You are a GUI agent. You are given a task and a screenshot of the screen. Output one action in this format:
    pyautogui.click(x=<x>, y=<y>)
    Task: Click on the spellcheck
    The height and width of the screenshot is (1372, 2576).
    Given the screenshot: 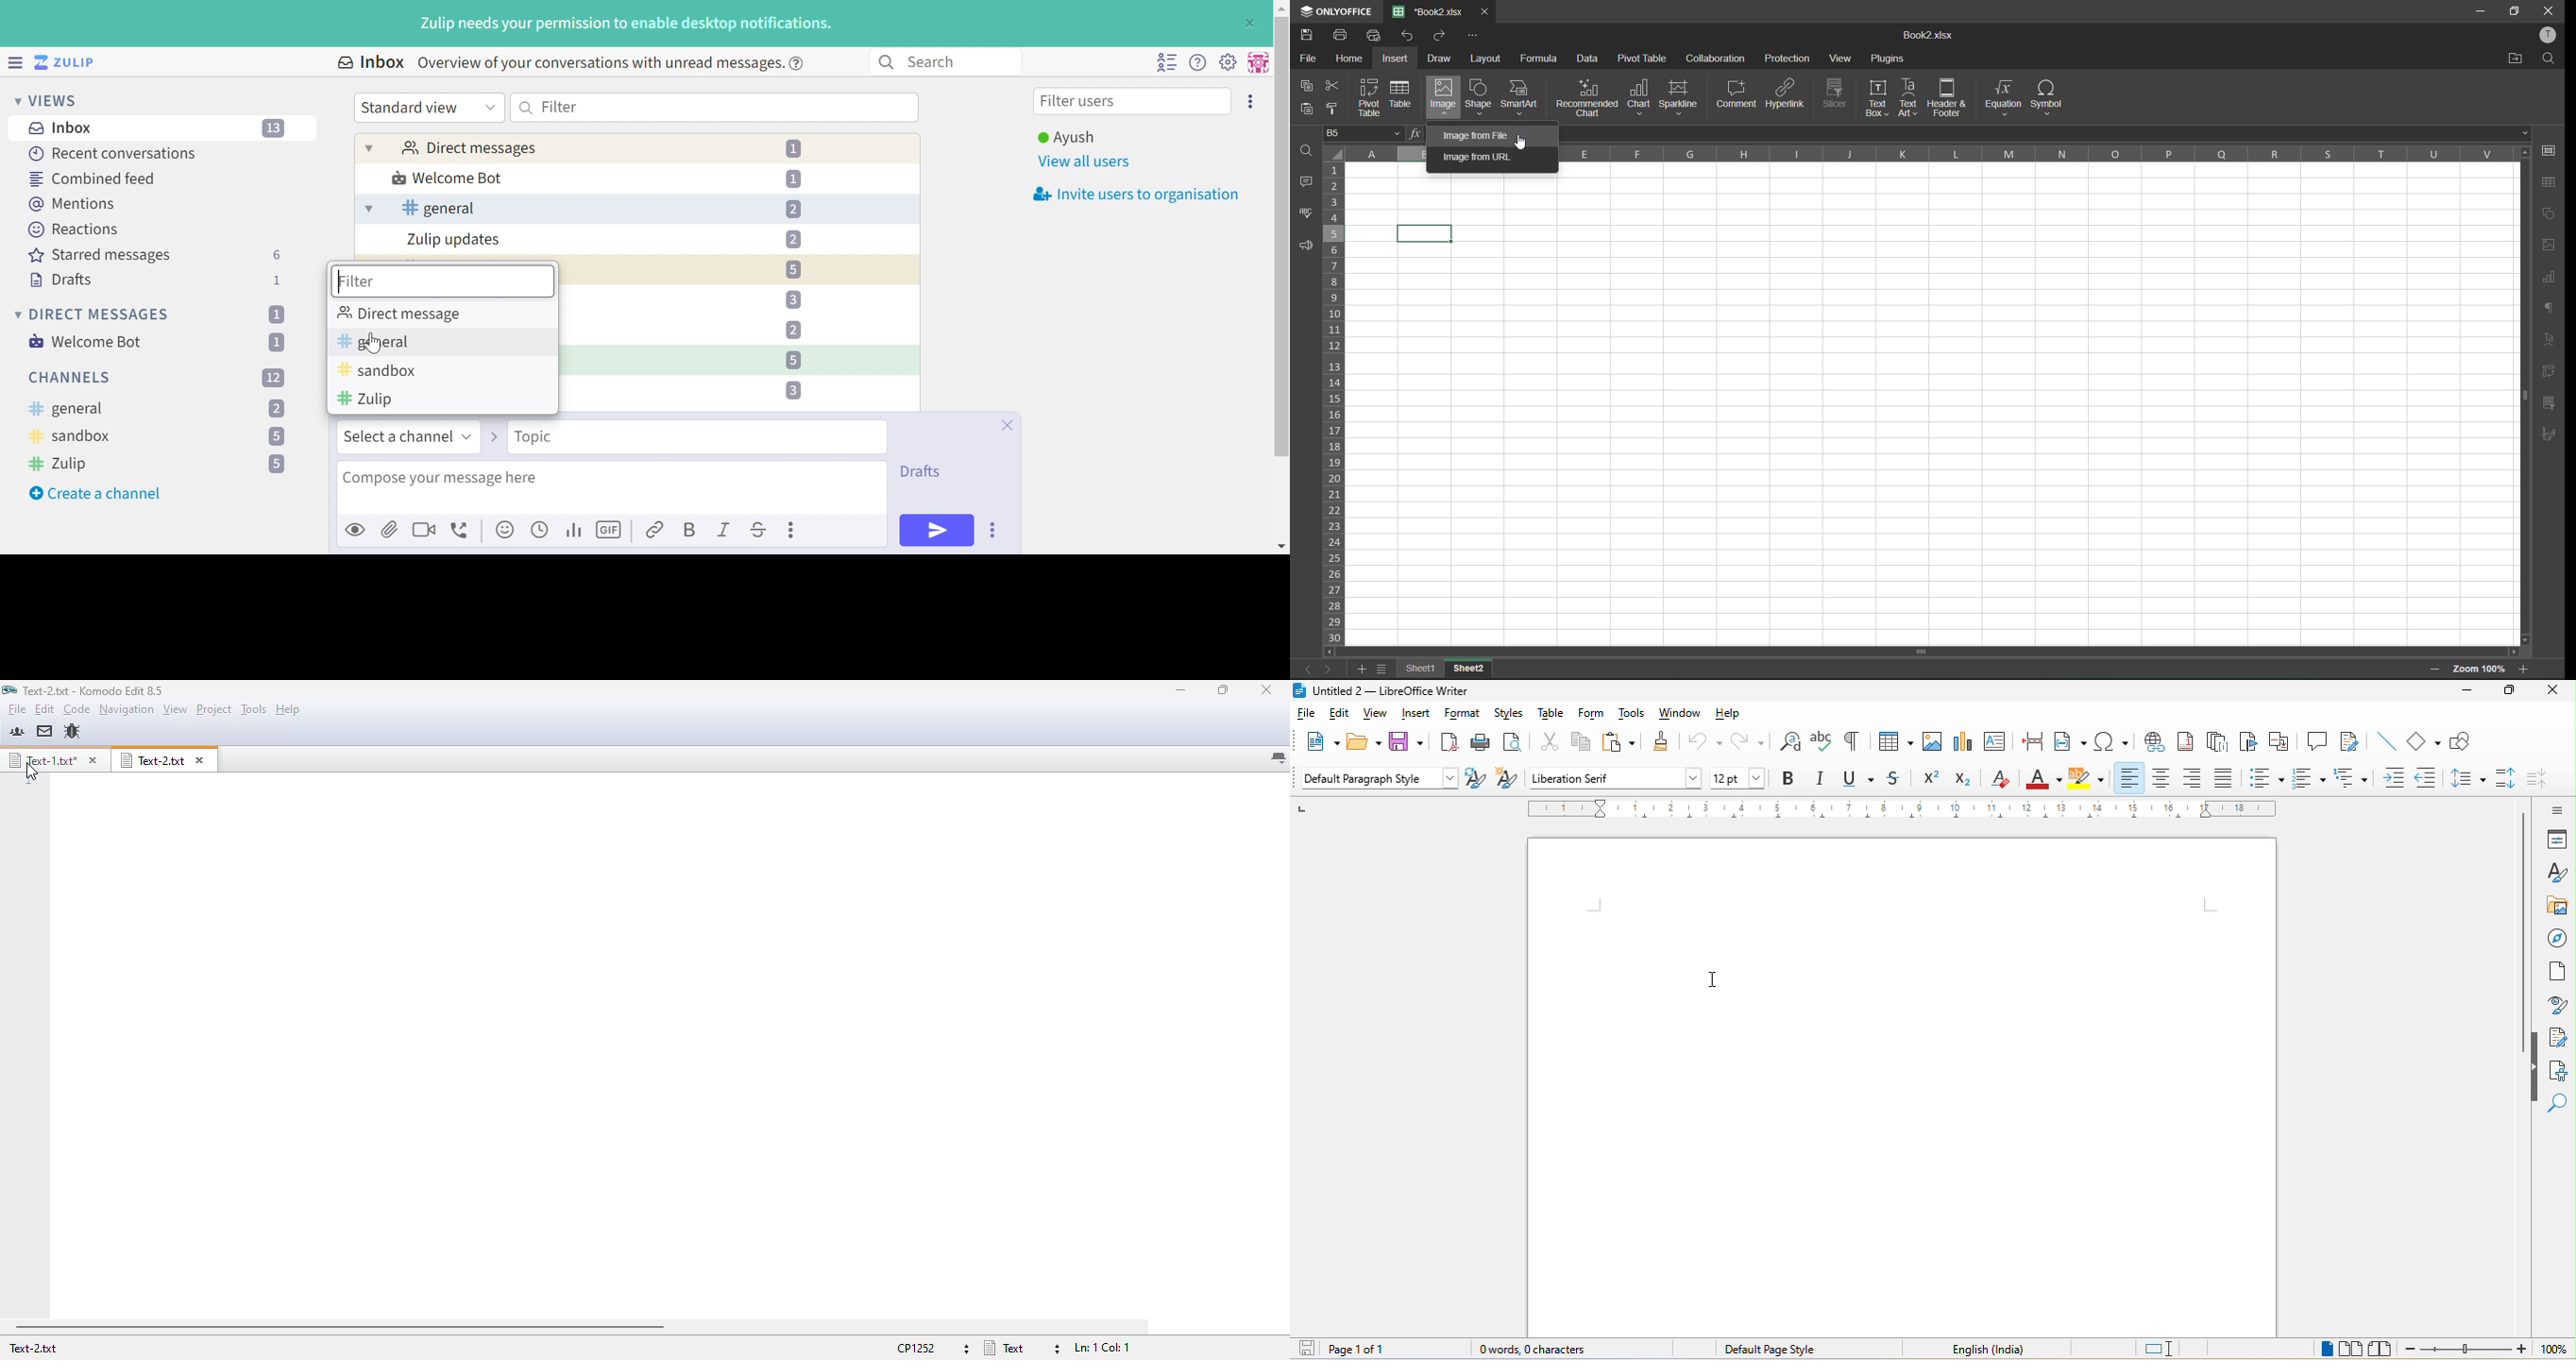 What is the action you would take?
    pyautogui.click(x=1306, y=215)
    